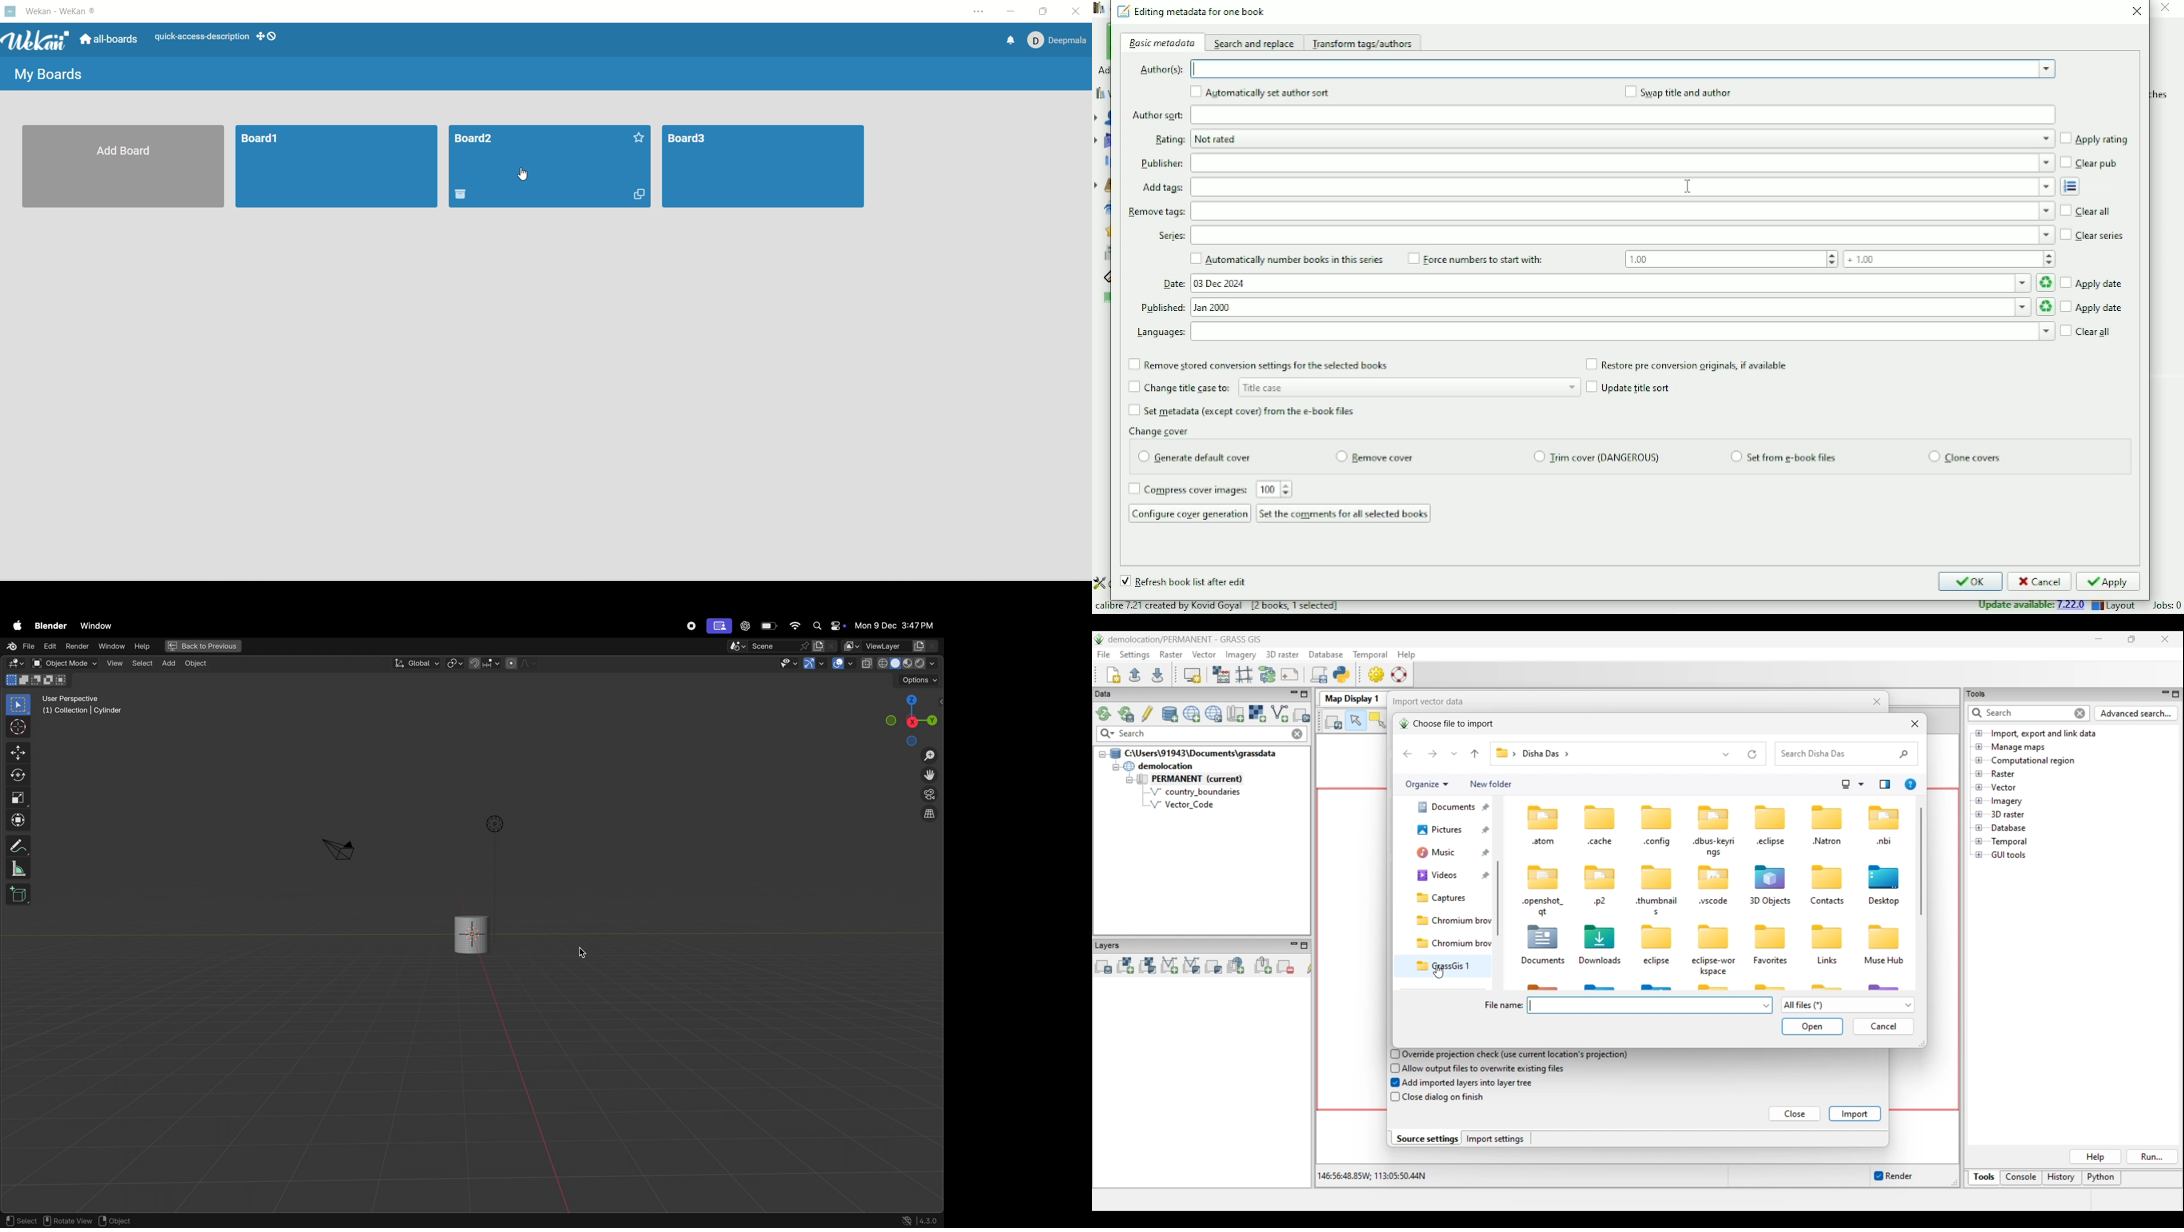  Describe the element at coordinates (1159, 71) in the screenshot. I see `Author(s)` at that location.